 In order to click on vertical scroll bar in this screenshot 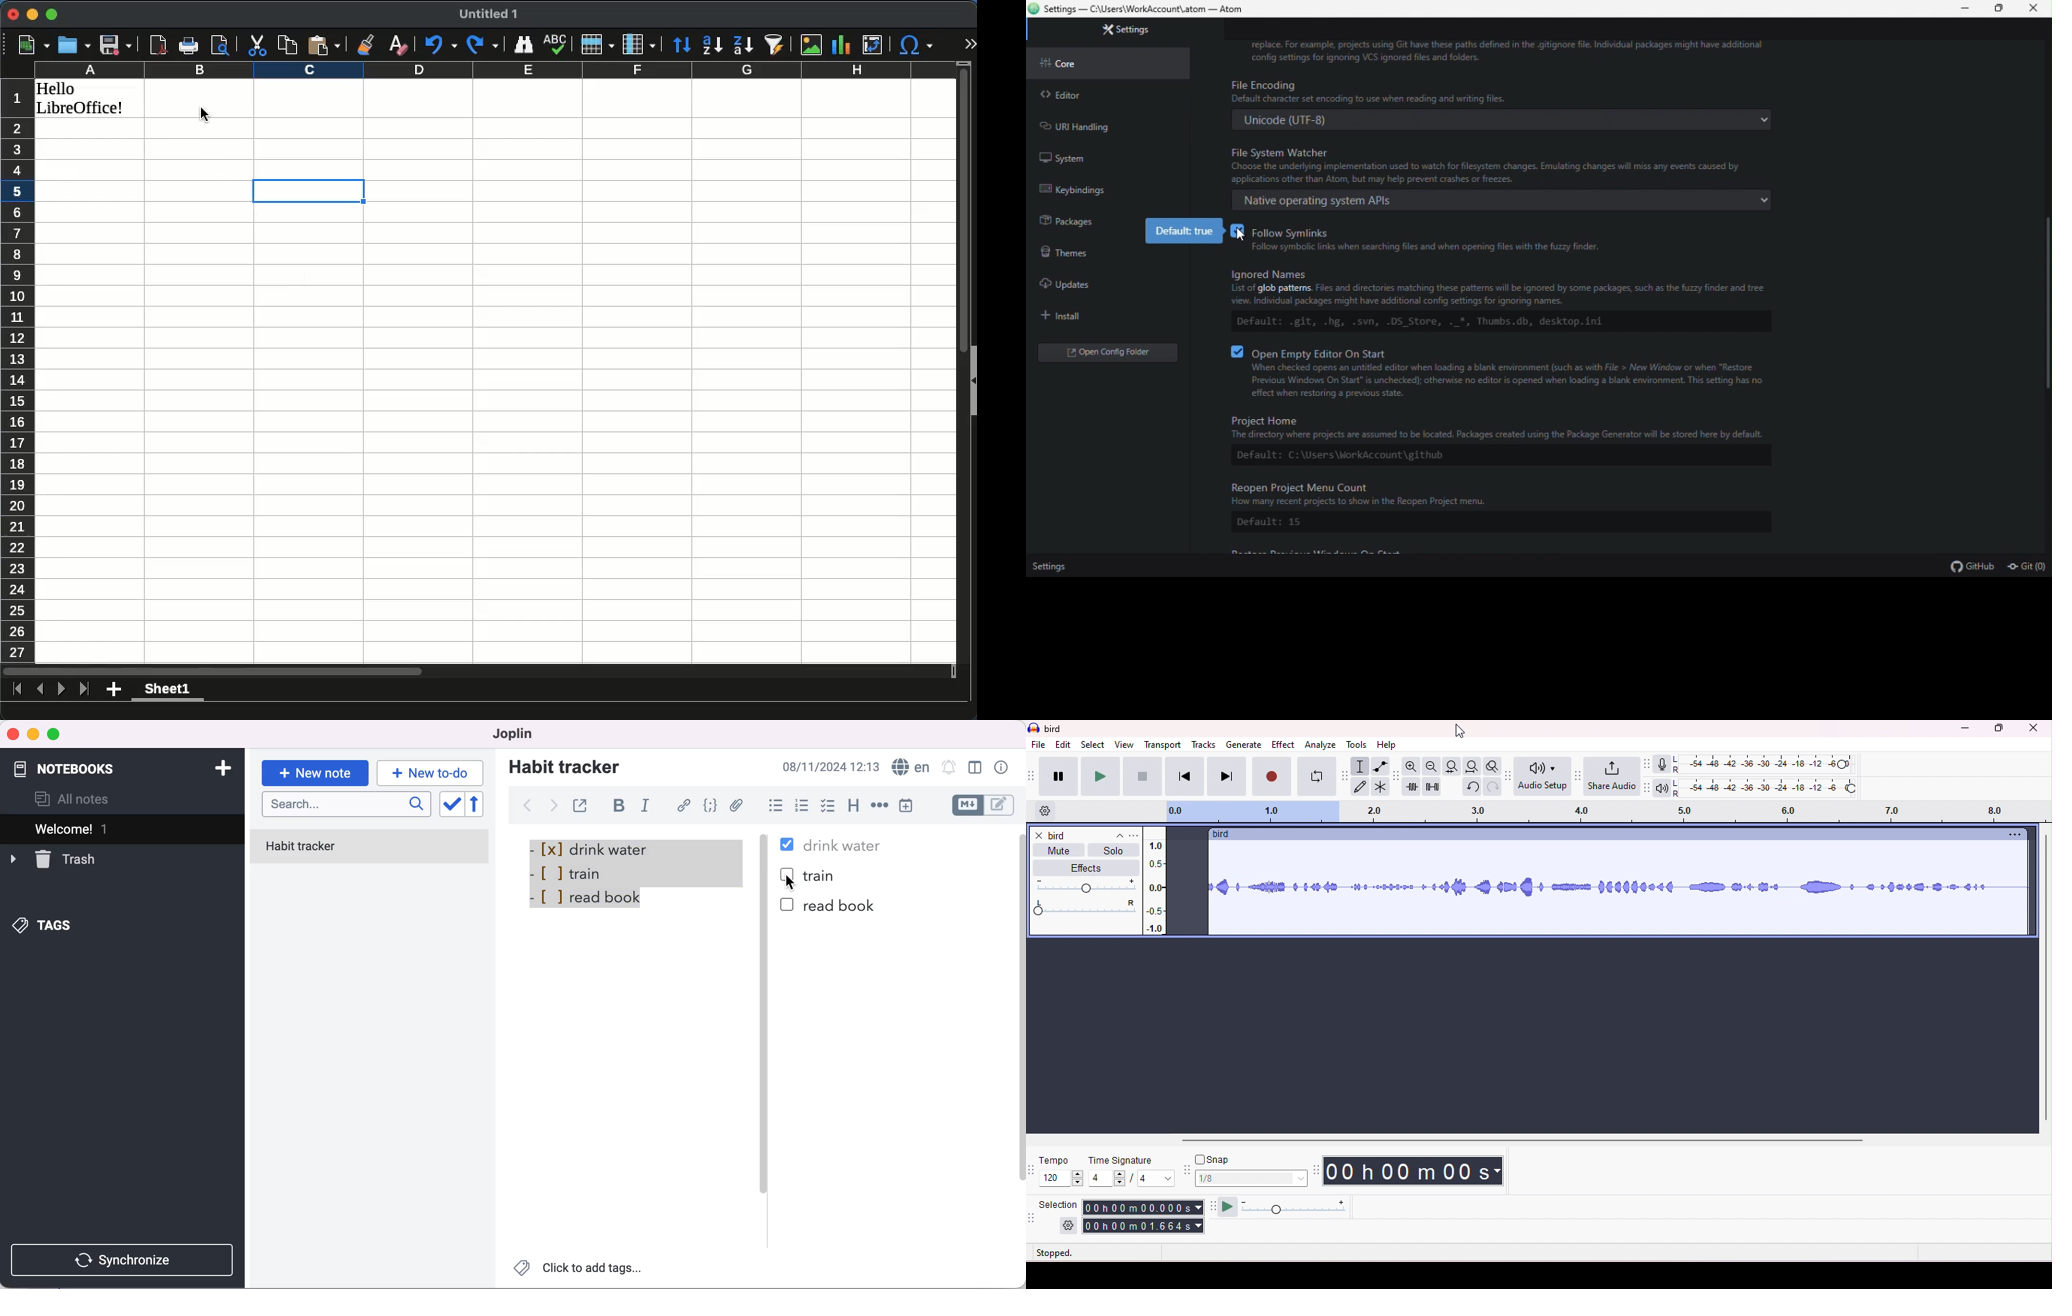, I will do `click(2044, 978)`.